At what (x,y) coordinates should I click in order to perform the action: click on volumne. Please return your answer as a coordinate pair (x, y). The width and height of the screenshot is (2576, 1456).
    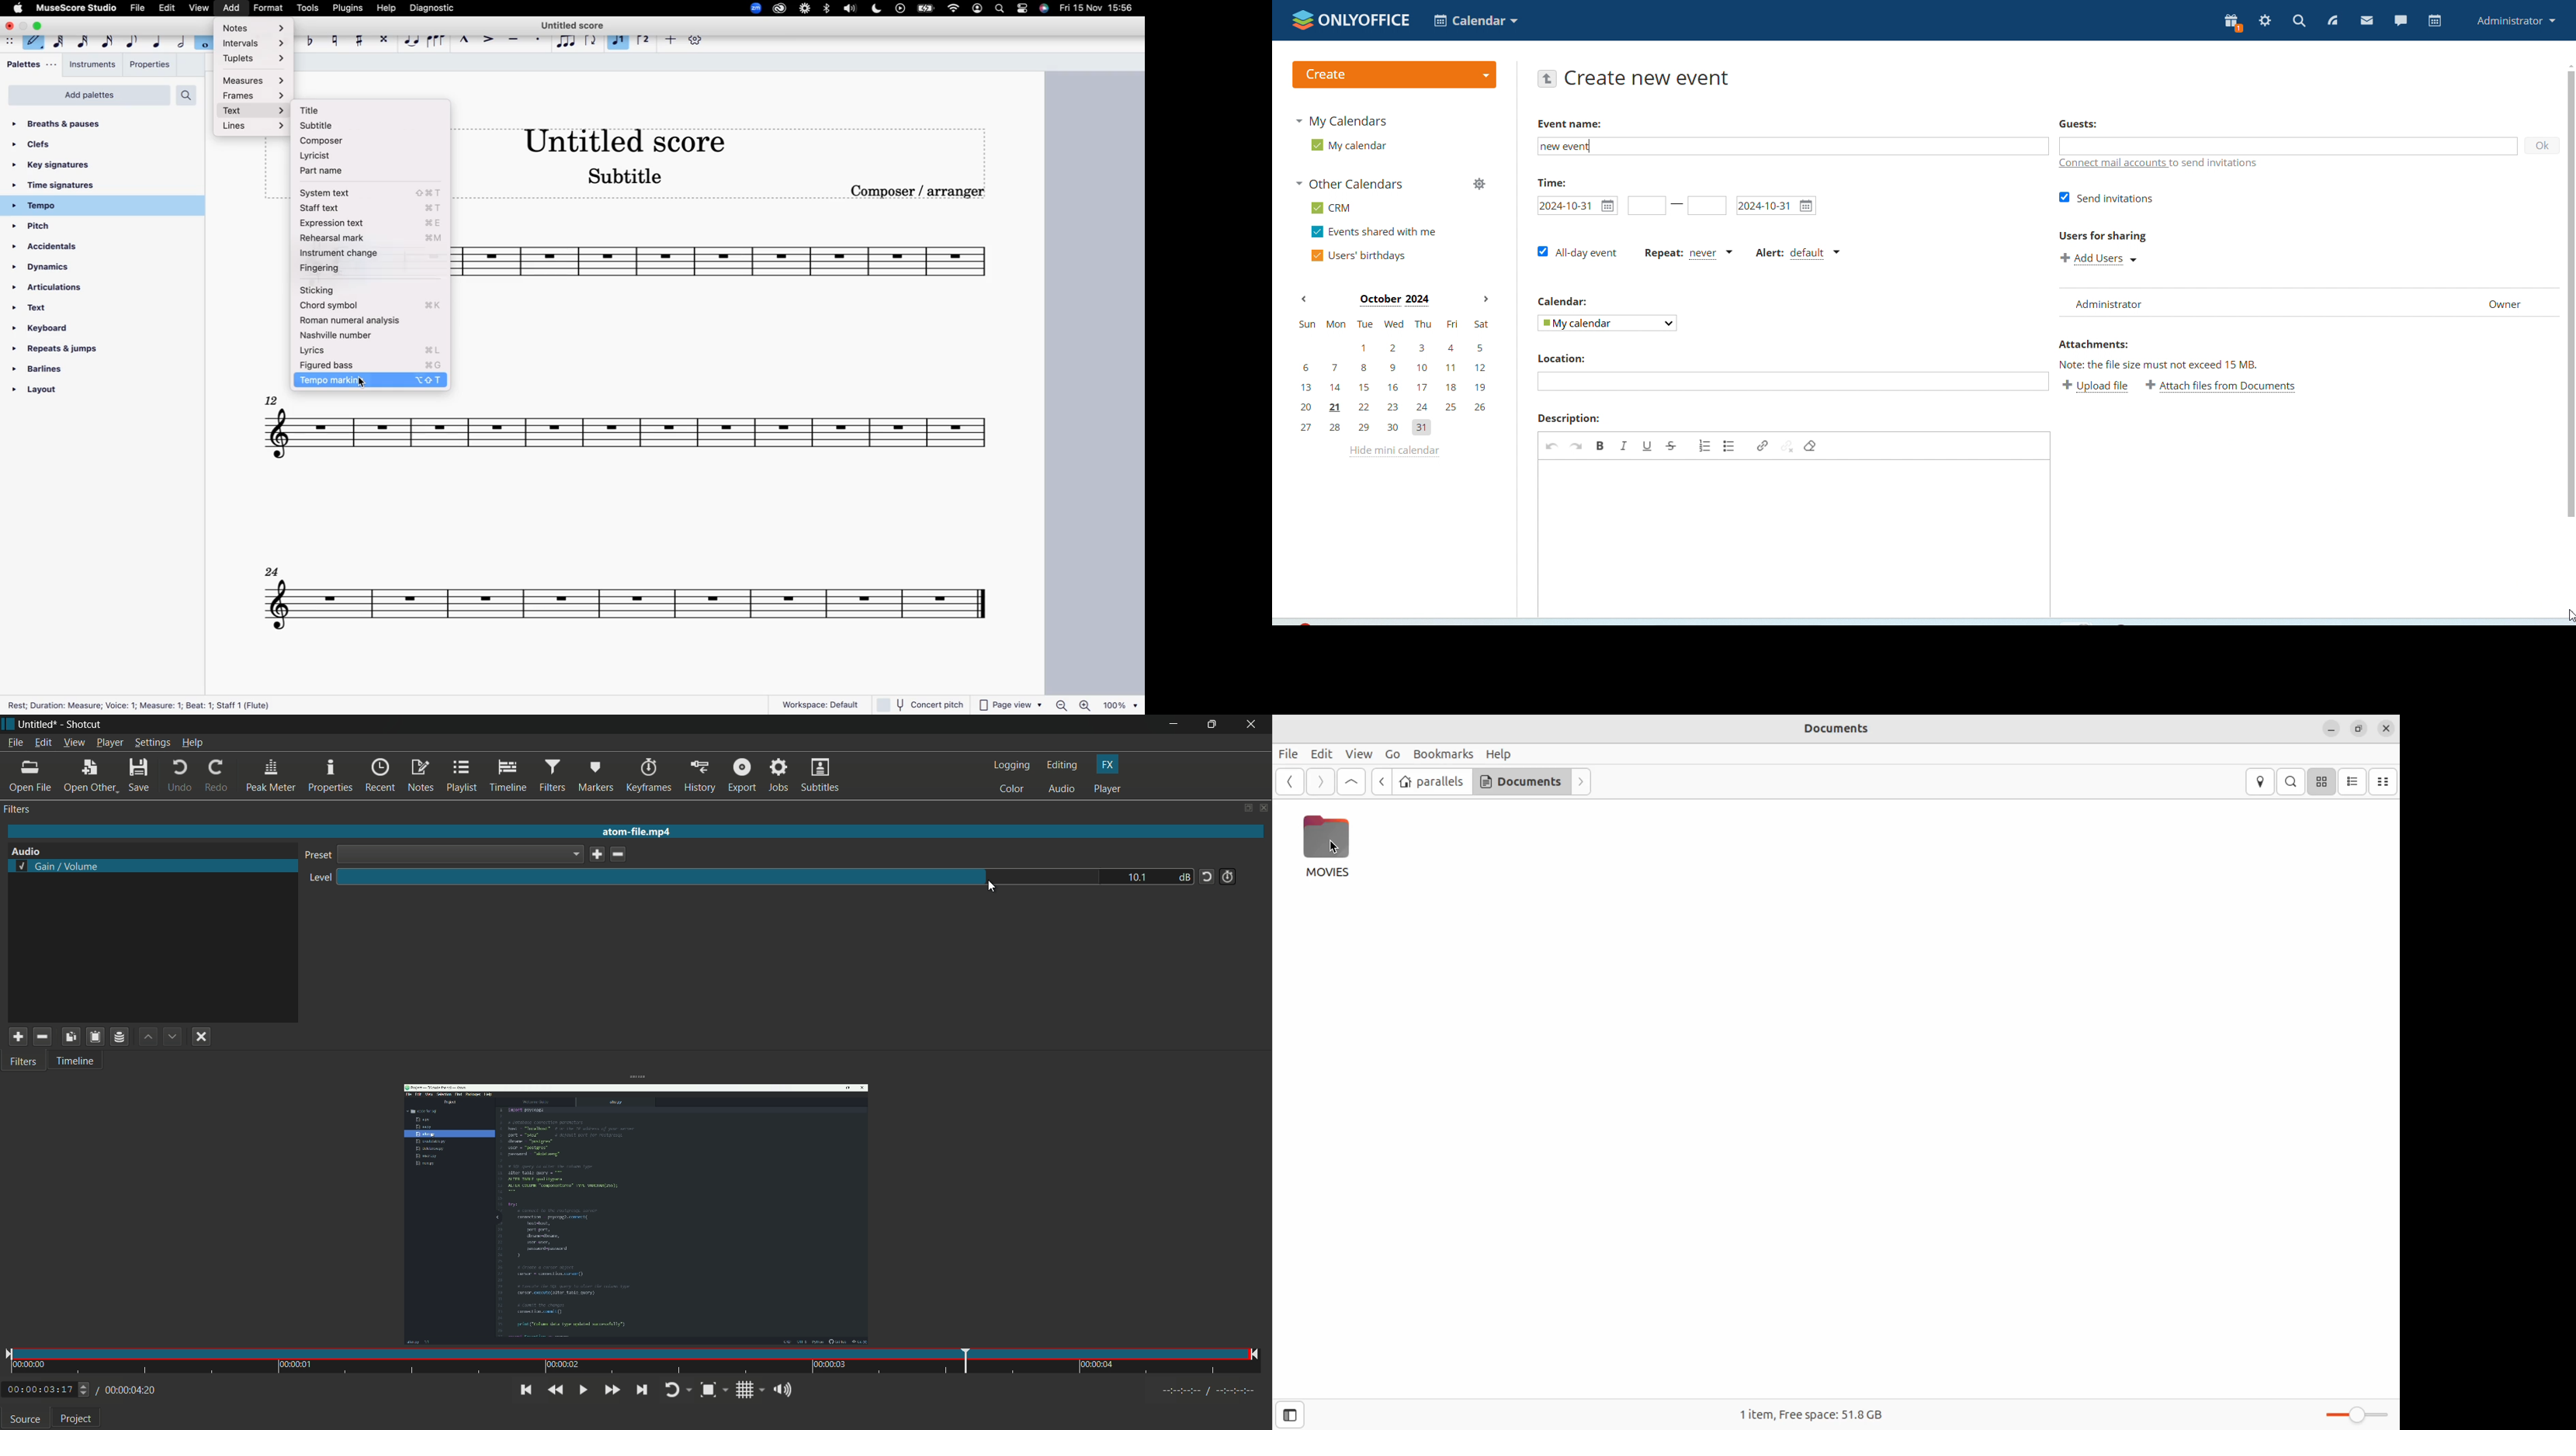
    Looking at the image, I should click on (852, 9).